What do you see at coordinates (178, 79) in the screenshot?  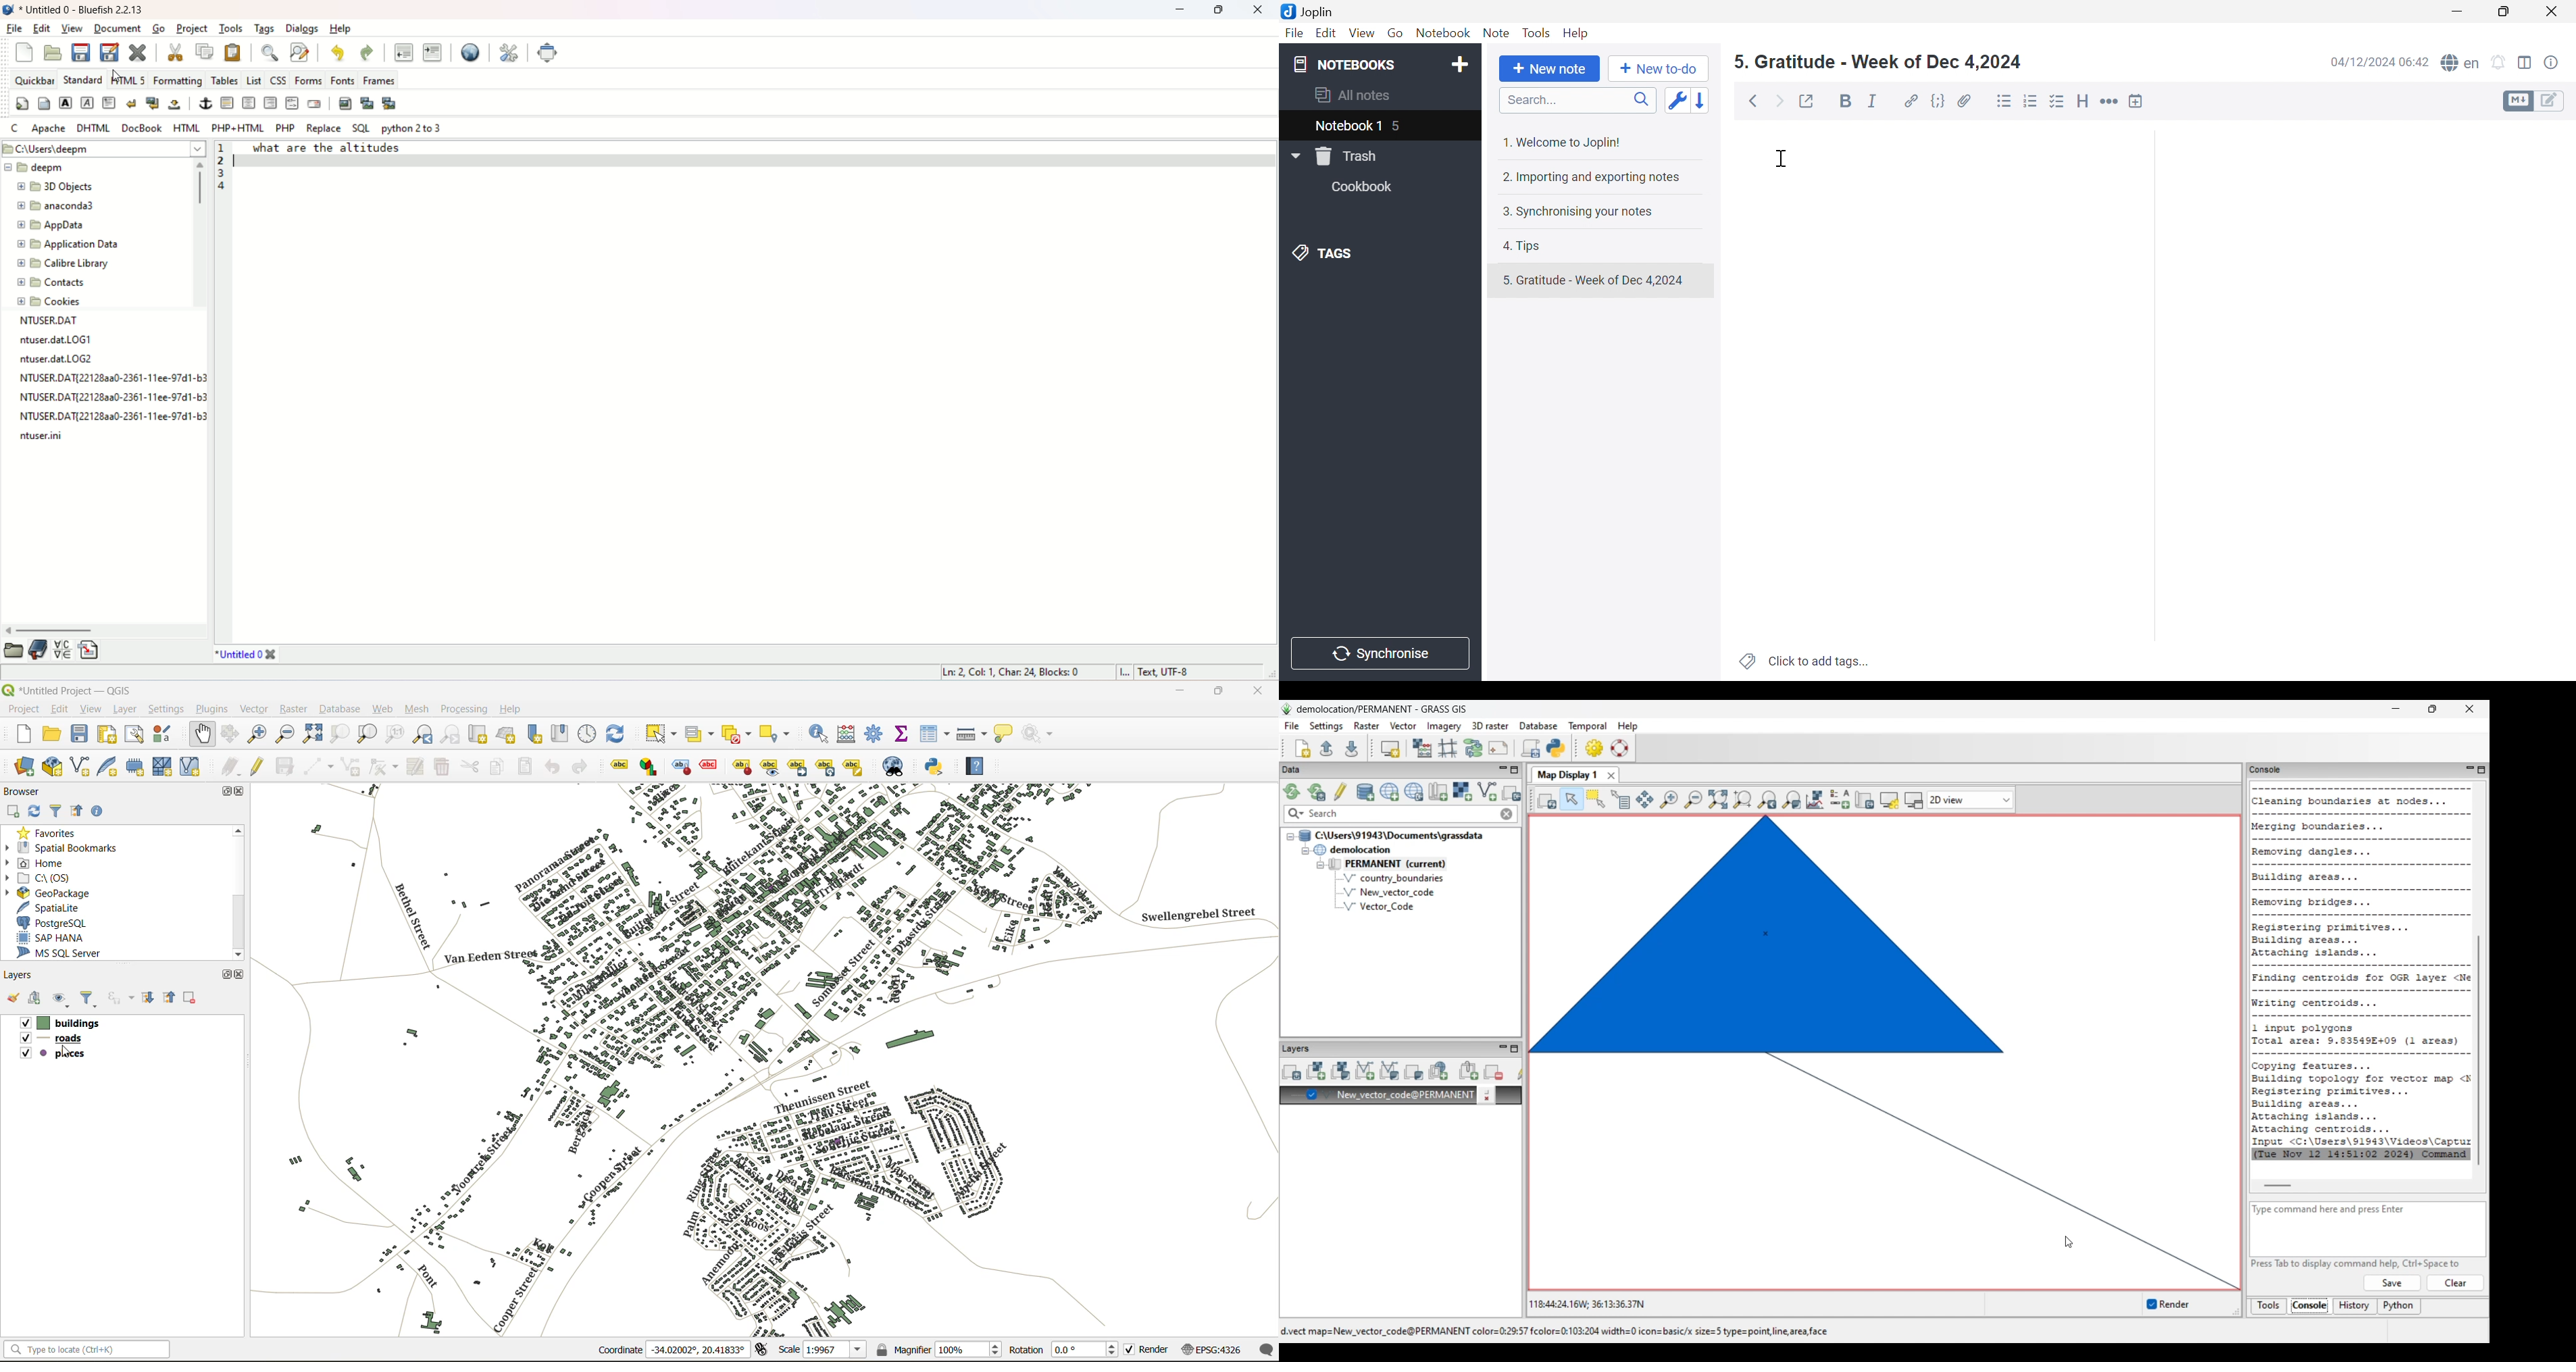 I see `formatting` at bounding box center [178, 79].